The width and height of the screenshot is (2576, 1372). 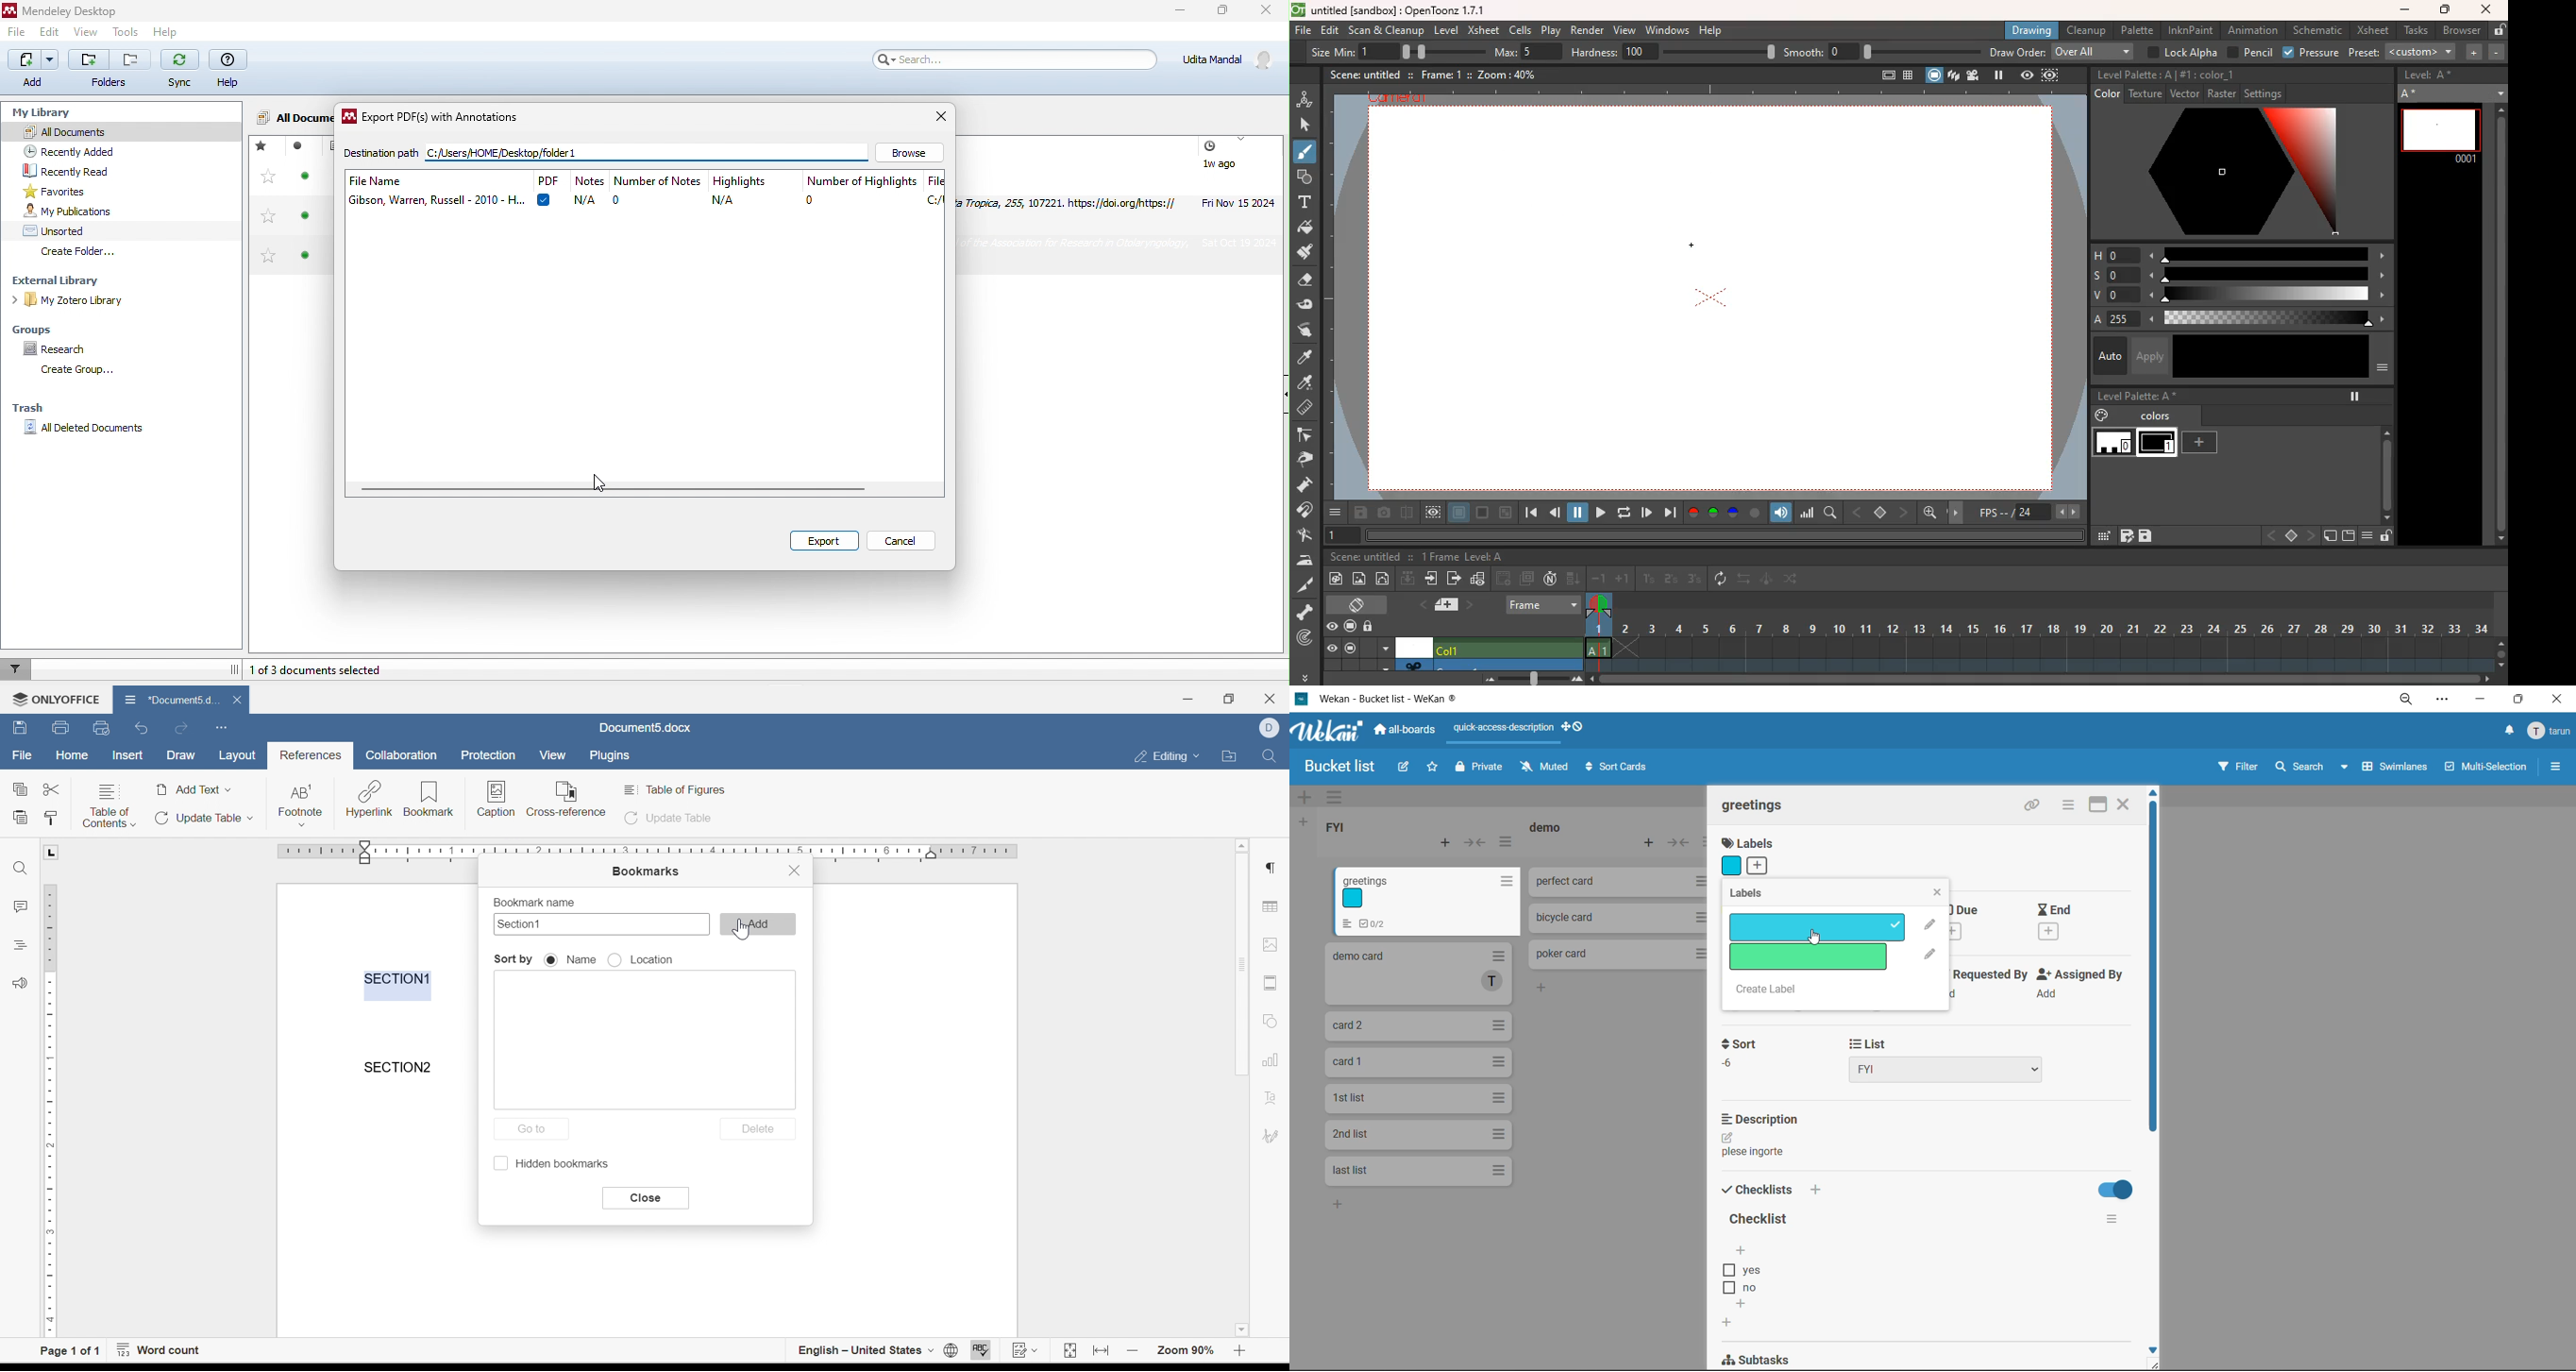 I want to click on film, so click(x=1976, y=75).